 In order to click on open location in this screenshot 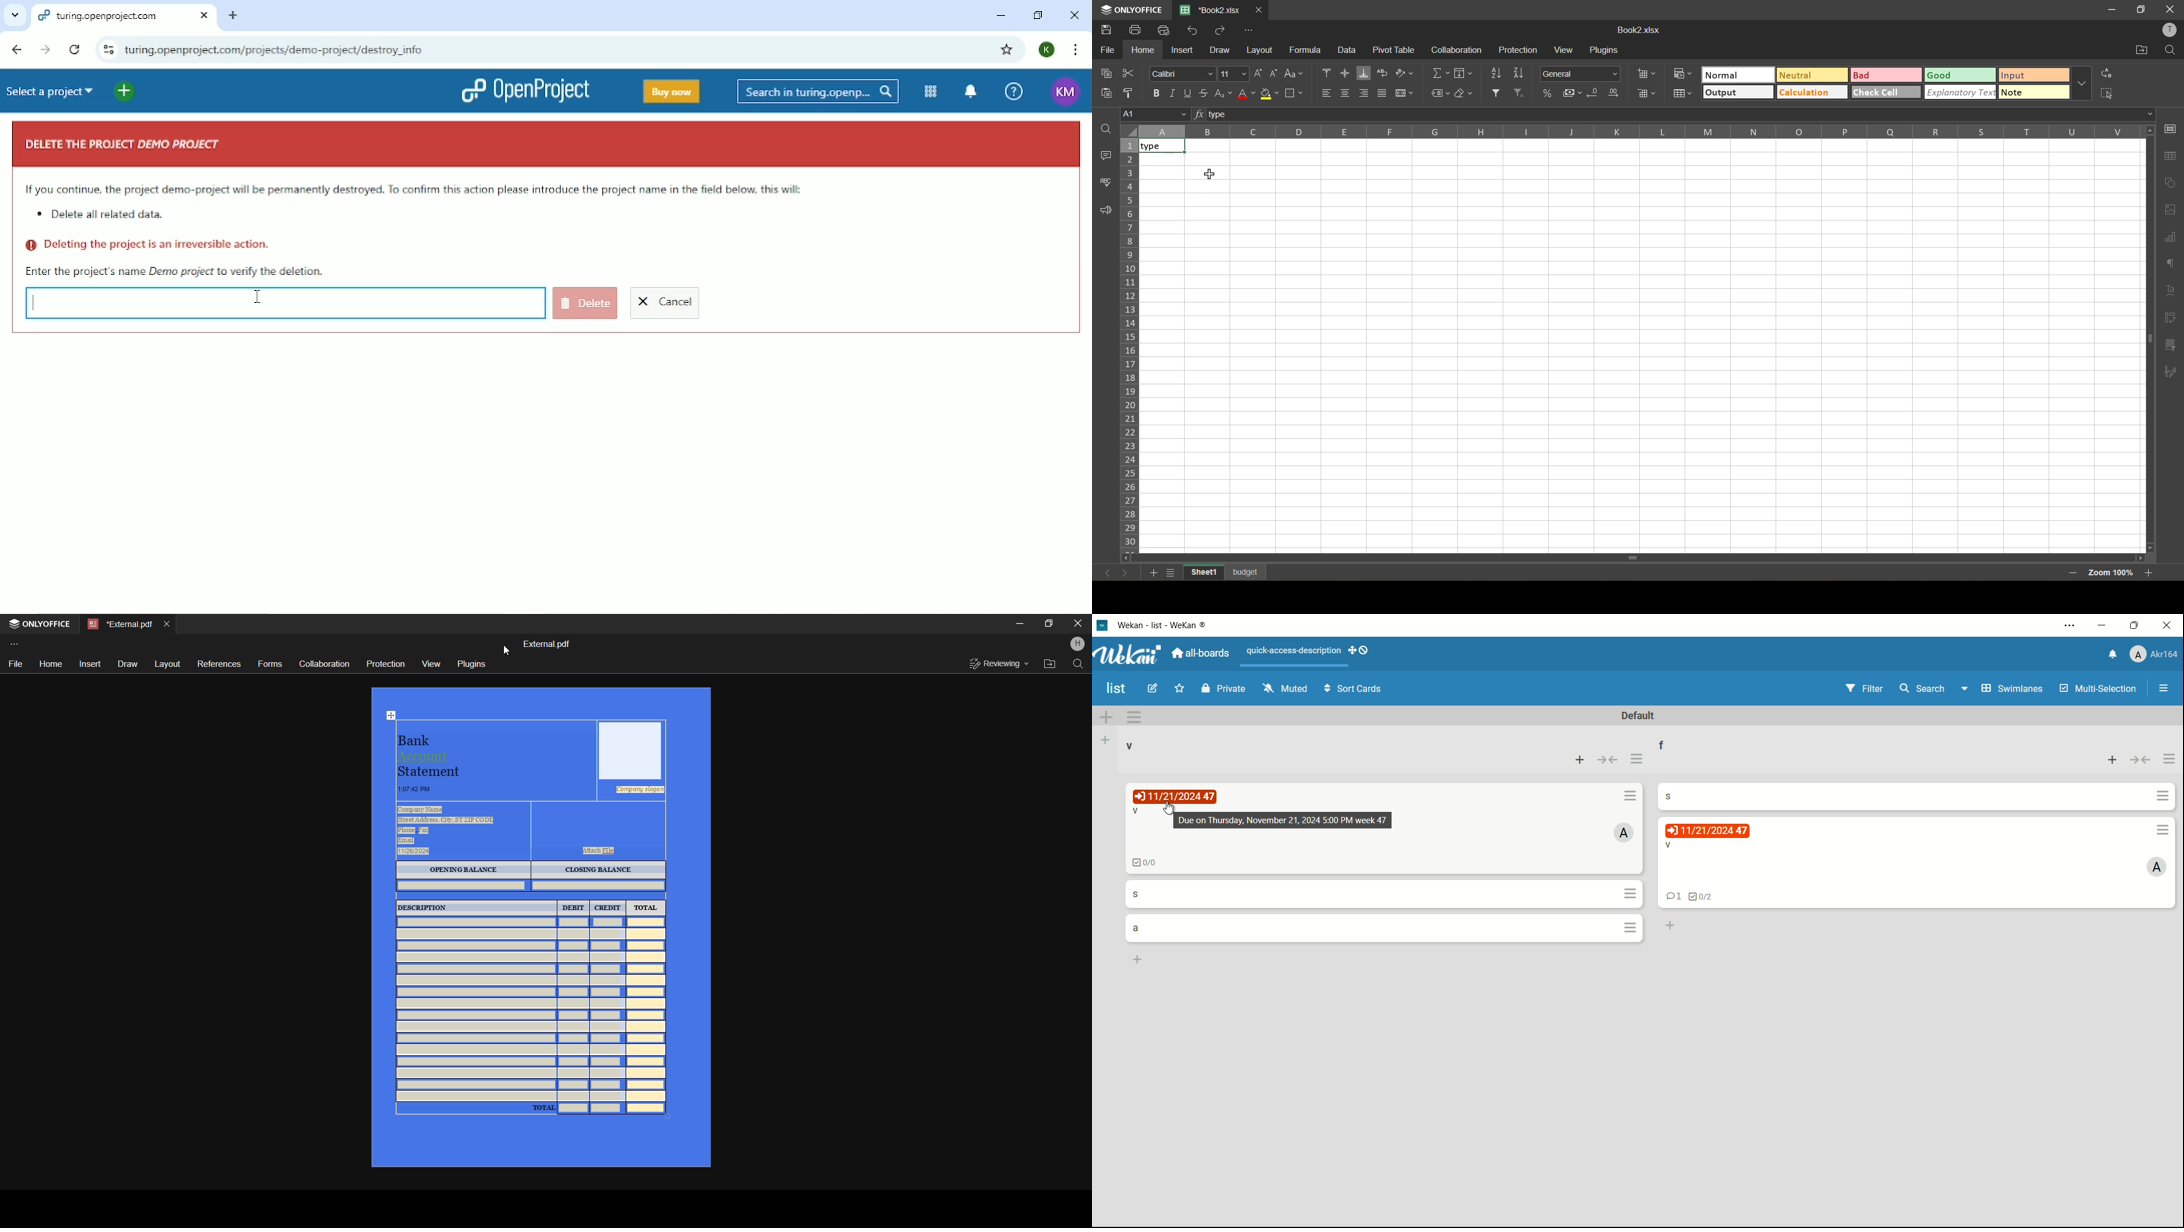, I will do `click(2139, 52)`.